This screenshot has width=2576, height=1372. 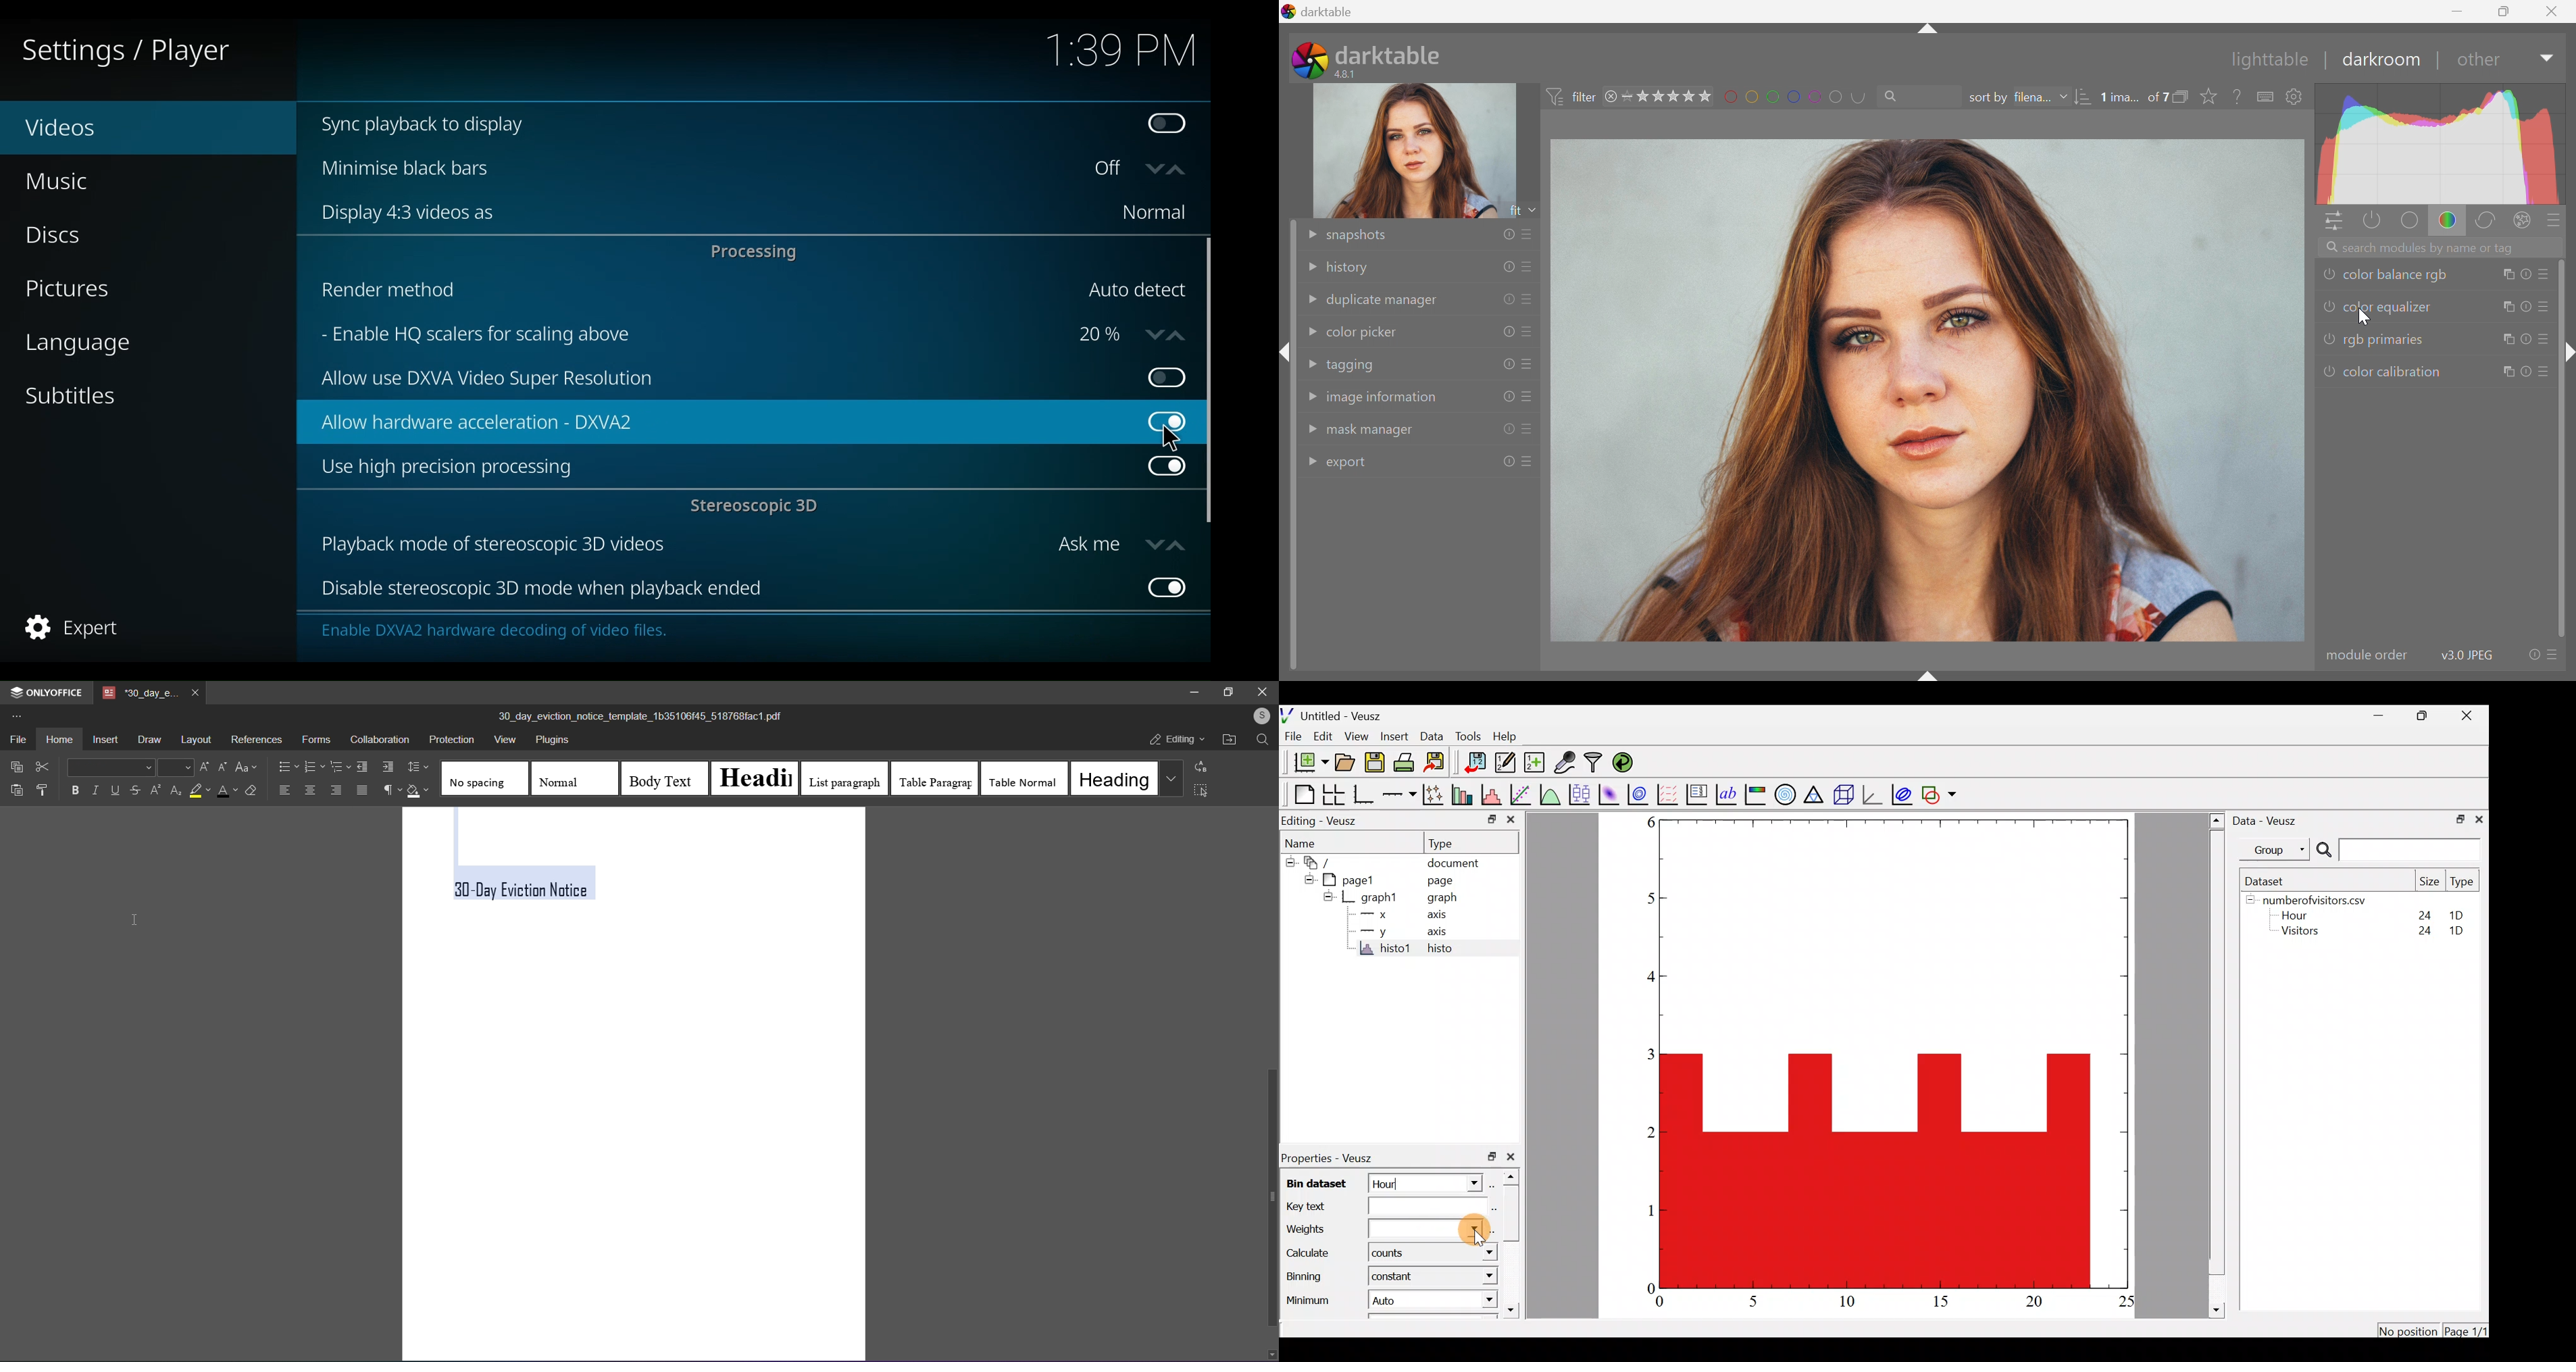 I want to click on Allow use DXVA Video Super Resolution, so click(x=721, y=380).